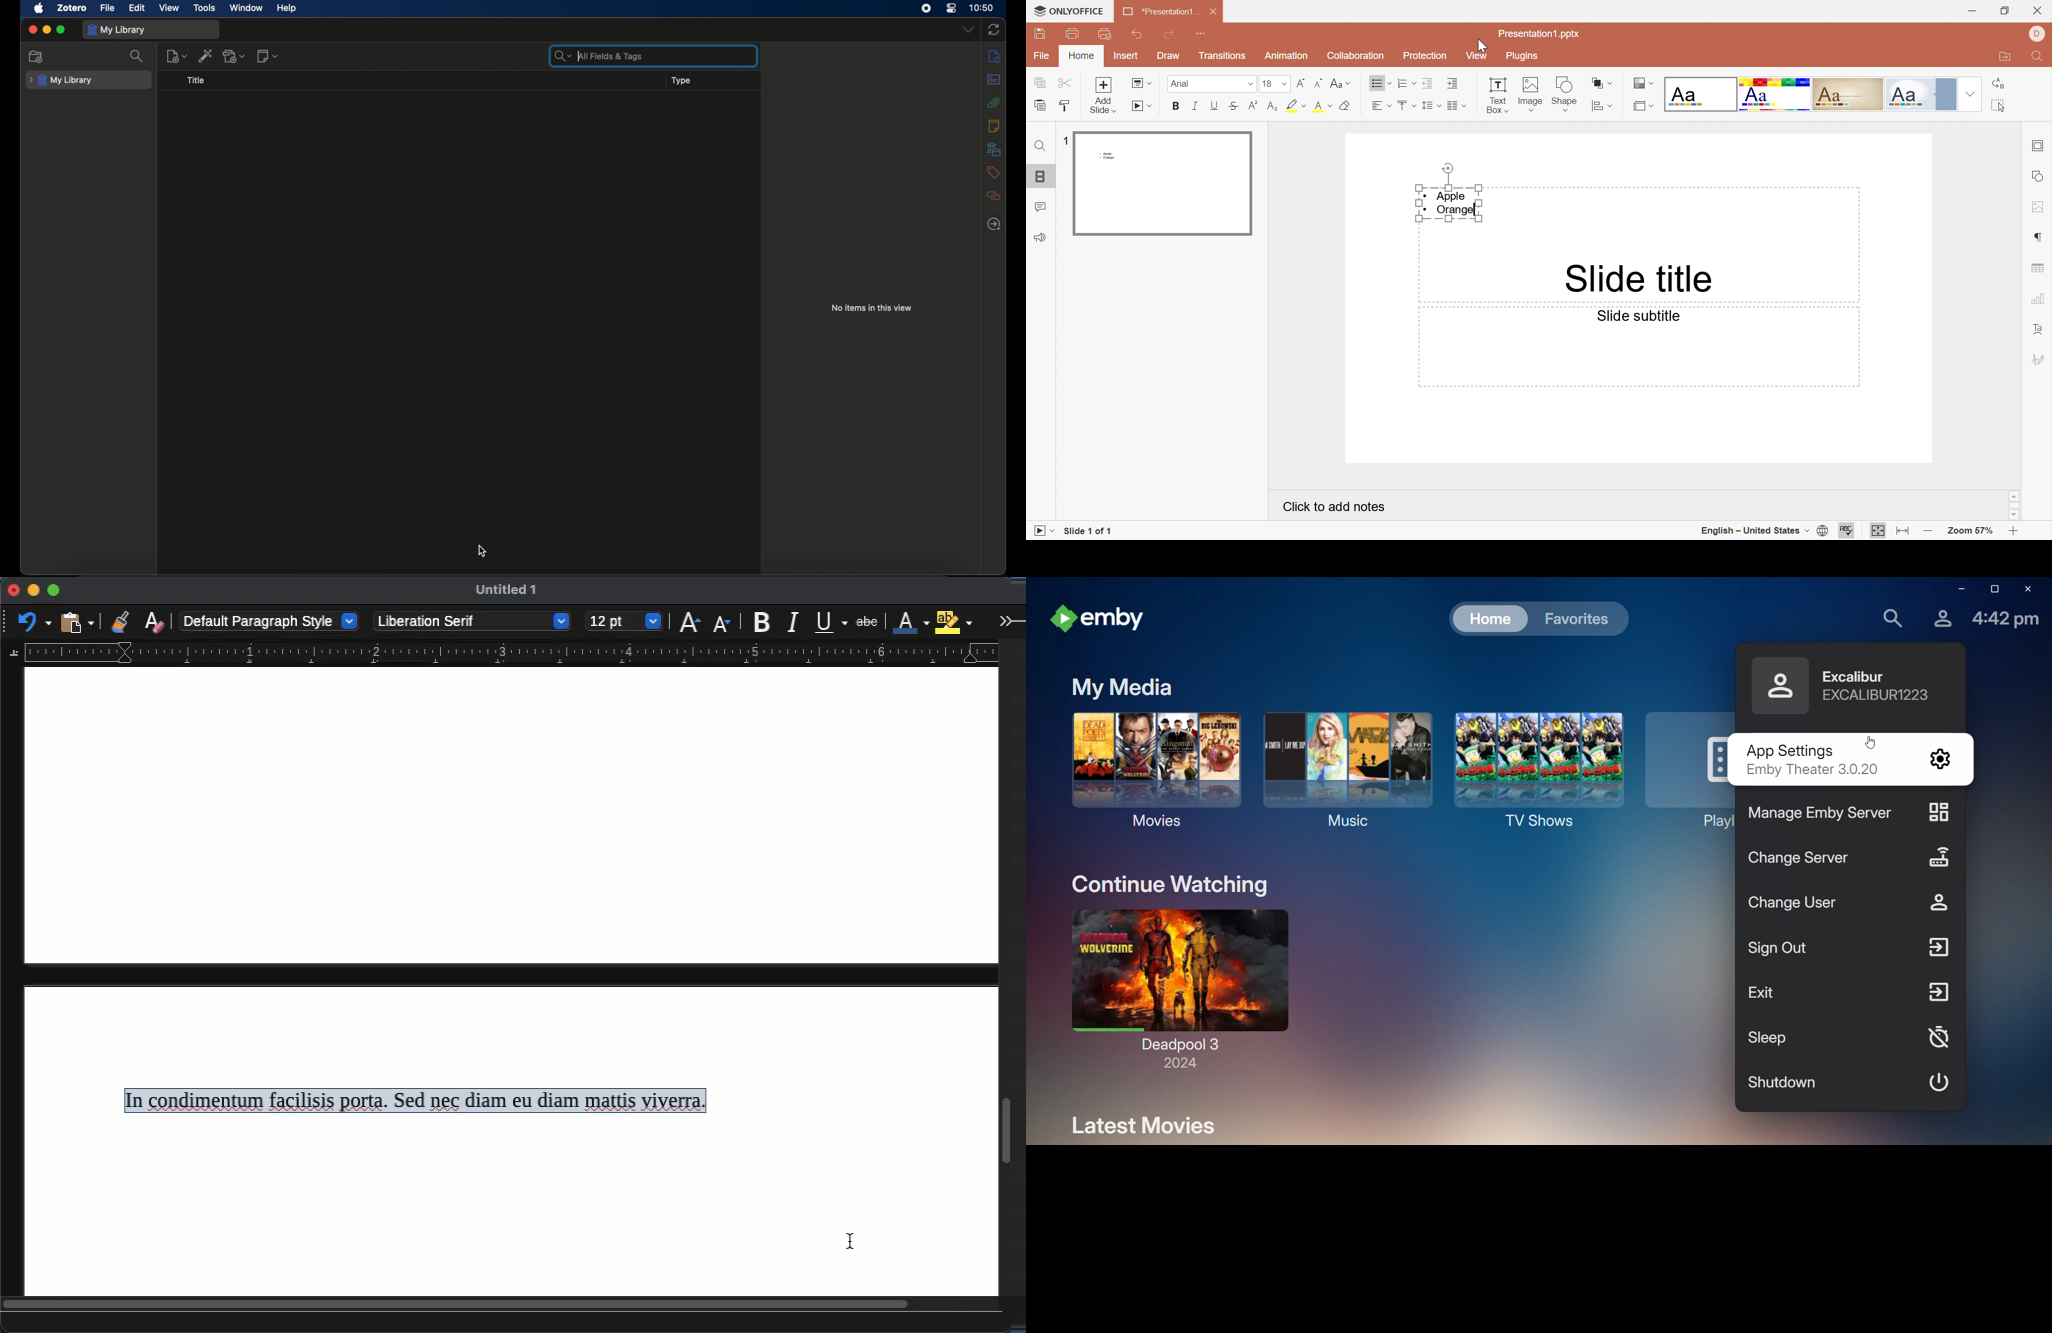  What do you see at coordinates (1194, 106) in the screenshot?
I see `Italic` at bounding box center [1194, 106].